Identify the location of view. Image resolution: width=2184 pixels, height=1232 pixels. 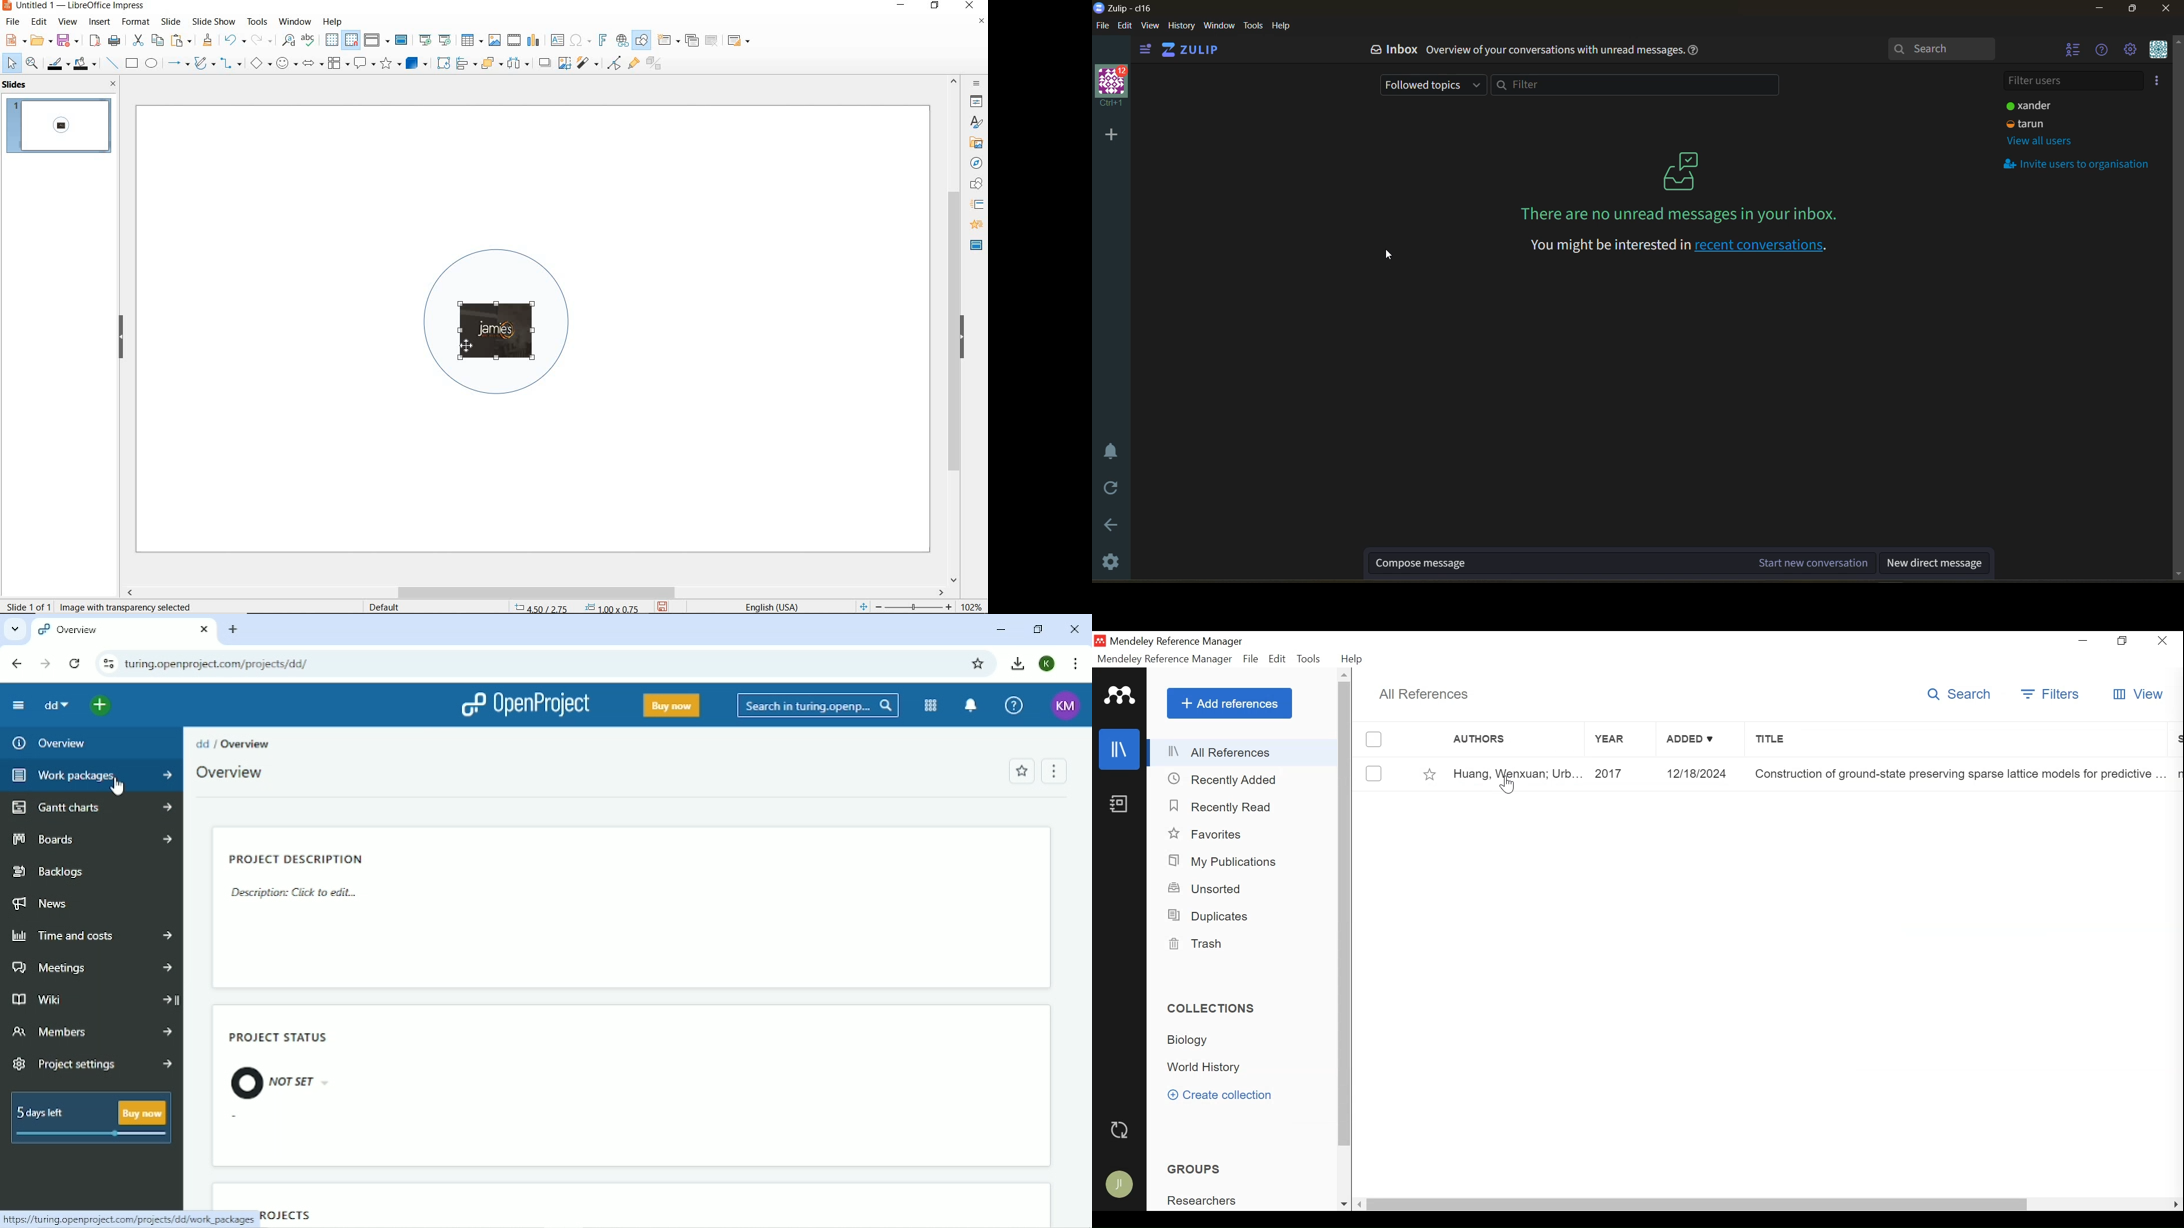
(1153, 27).